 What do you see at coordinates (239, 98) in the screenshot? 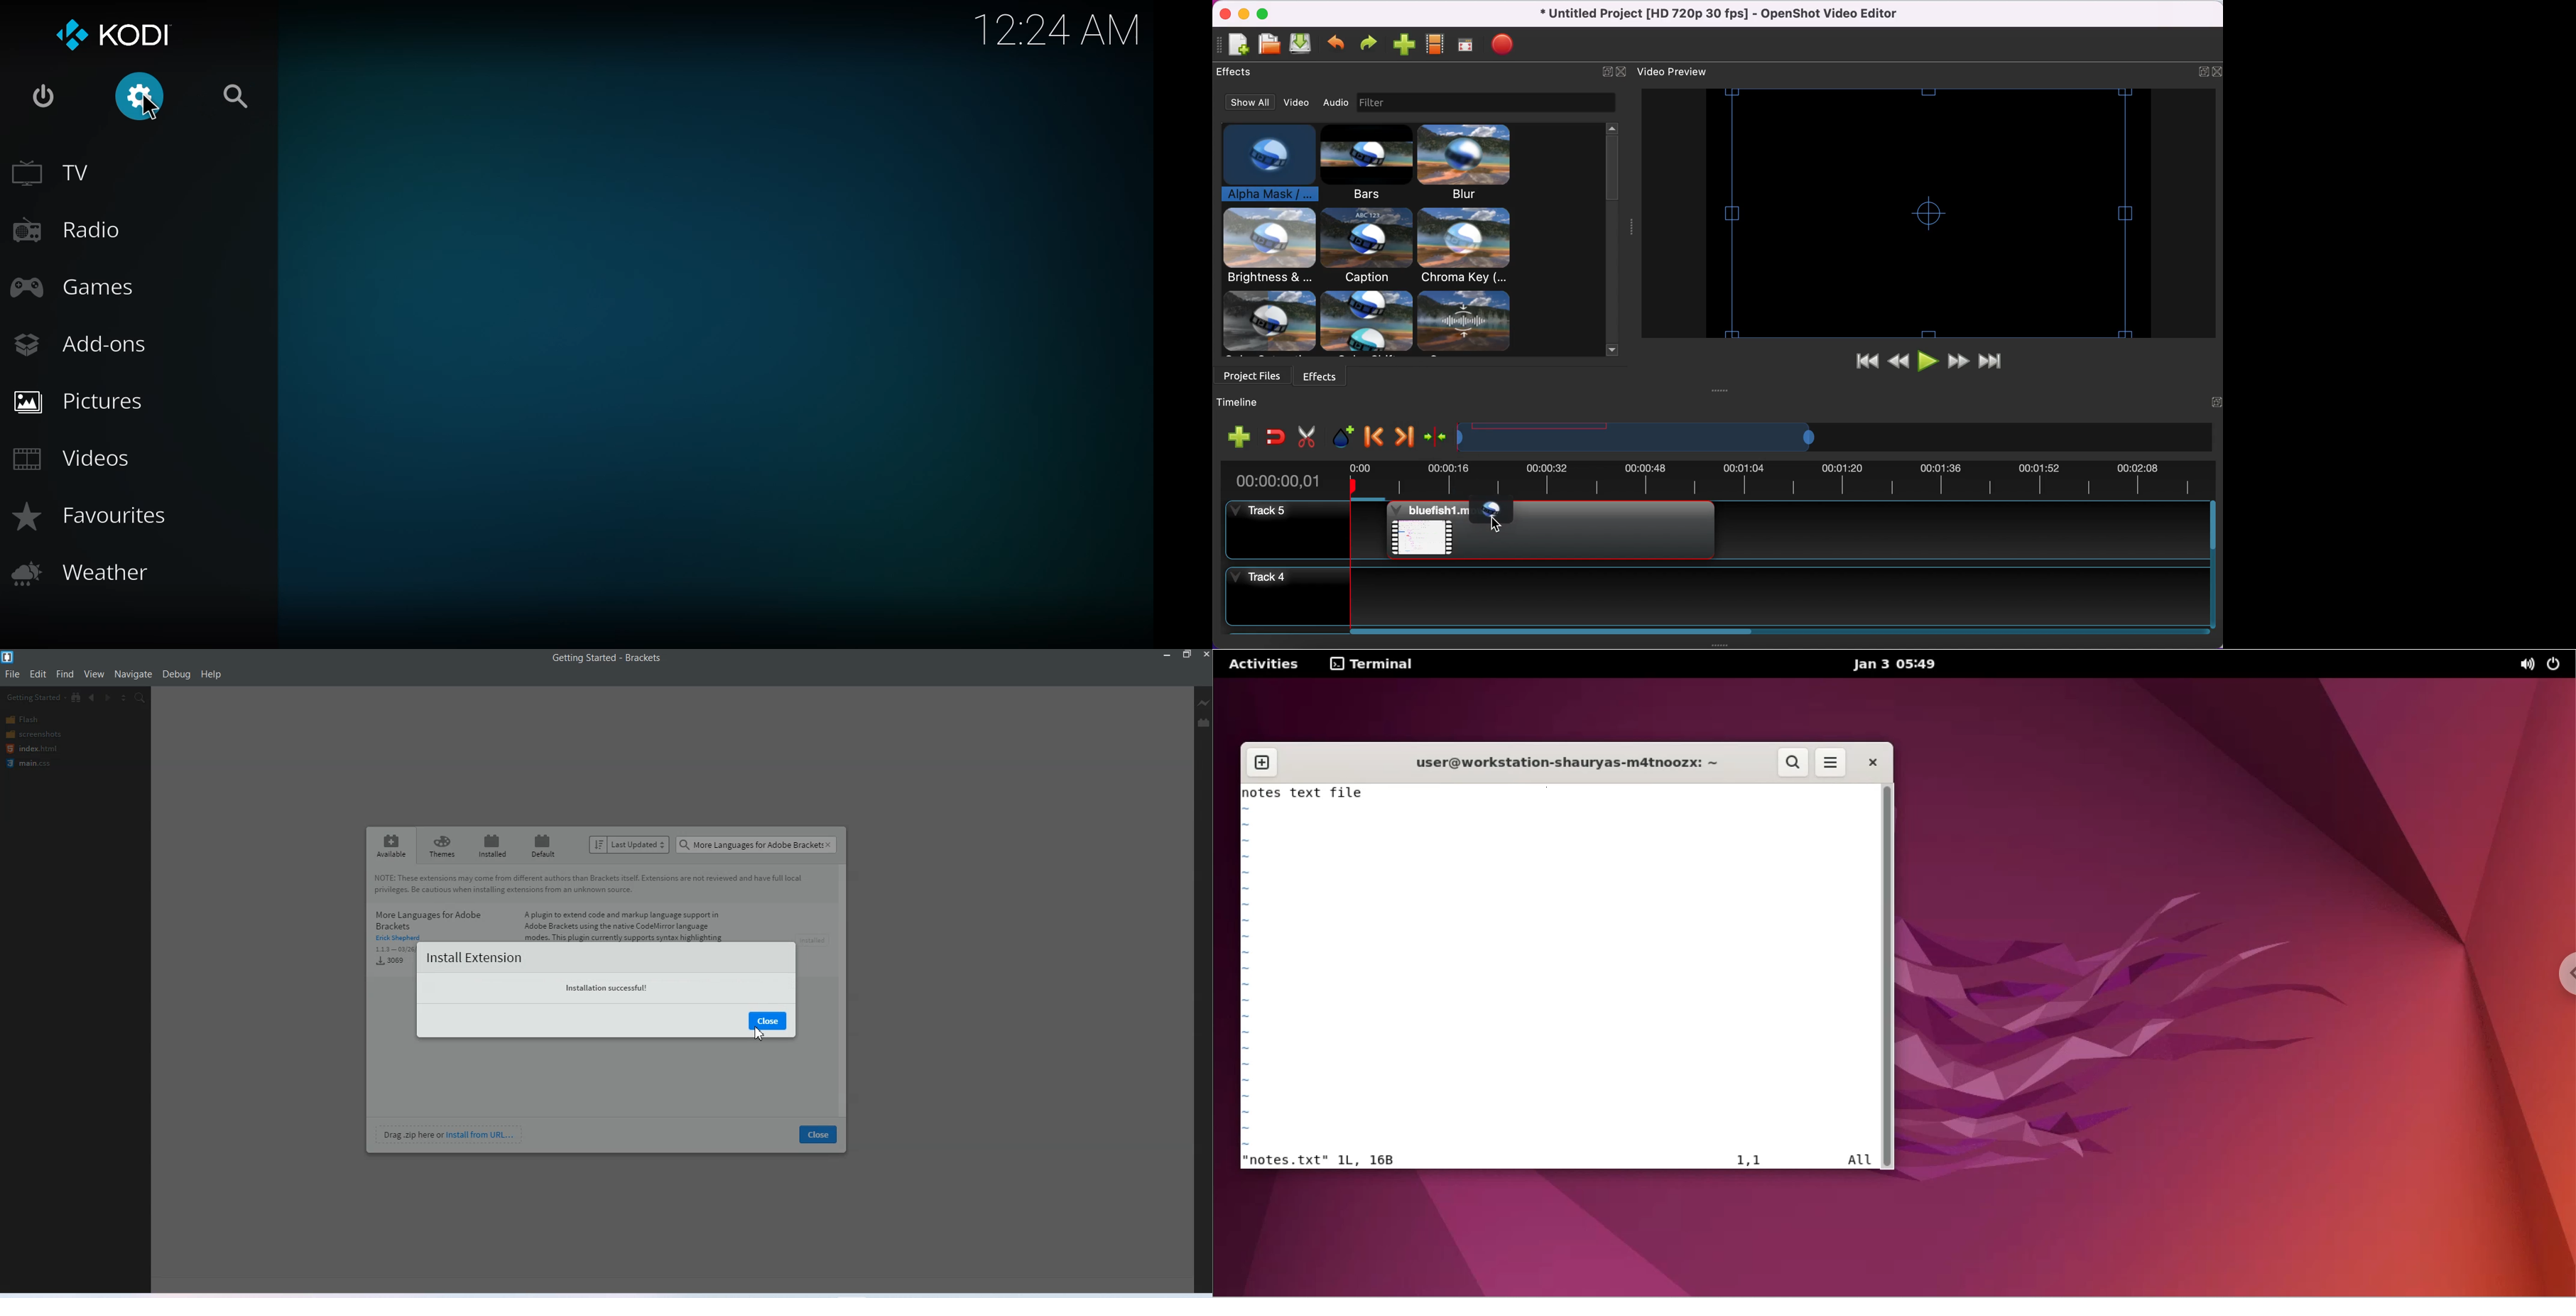
I see `search` at bounding box center [239, 98].